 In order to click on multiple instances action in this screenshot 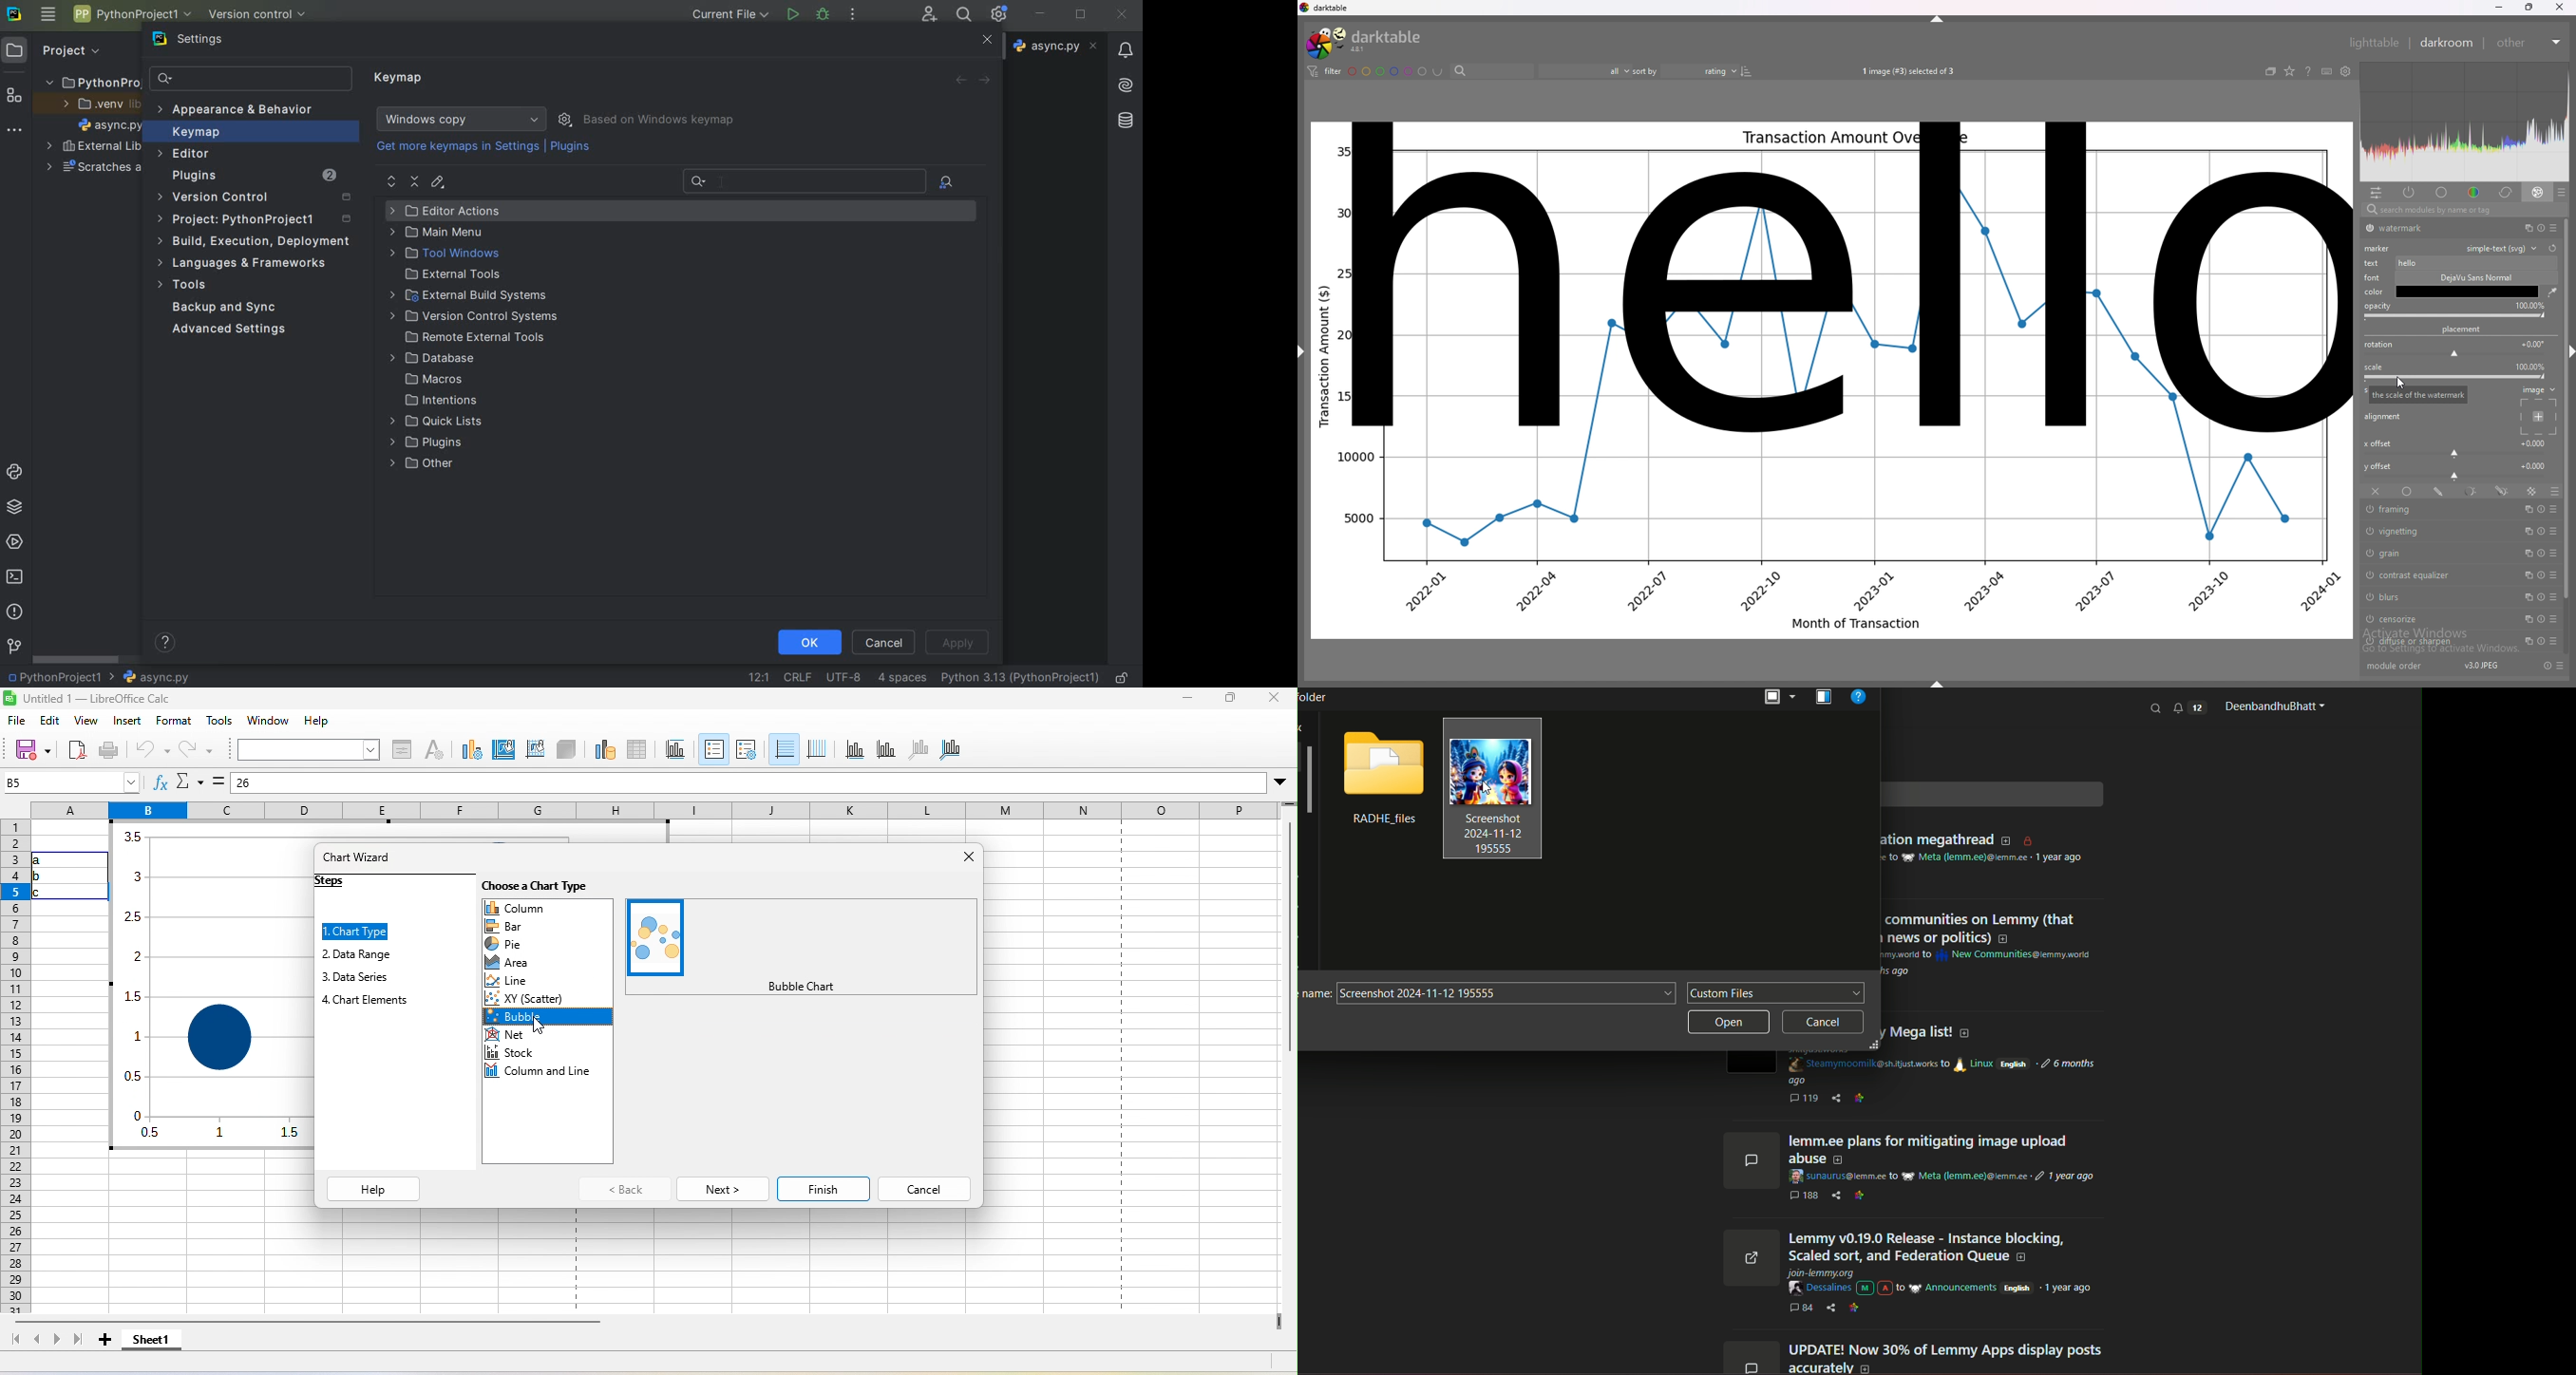, I will do `click(2525, 228)`.